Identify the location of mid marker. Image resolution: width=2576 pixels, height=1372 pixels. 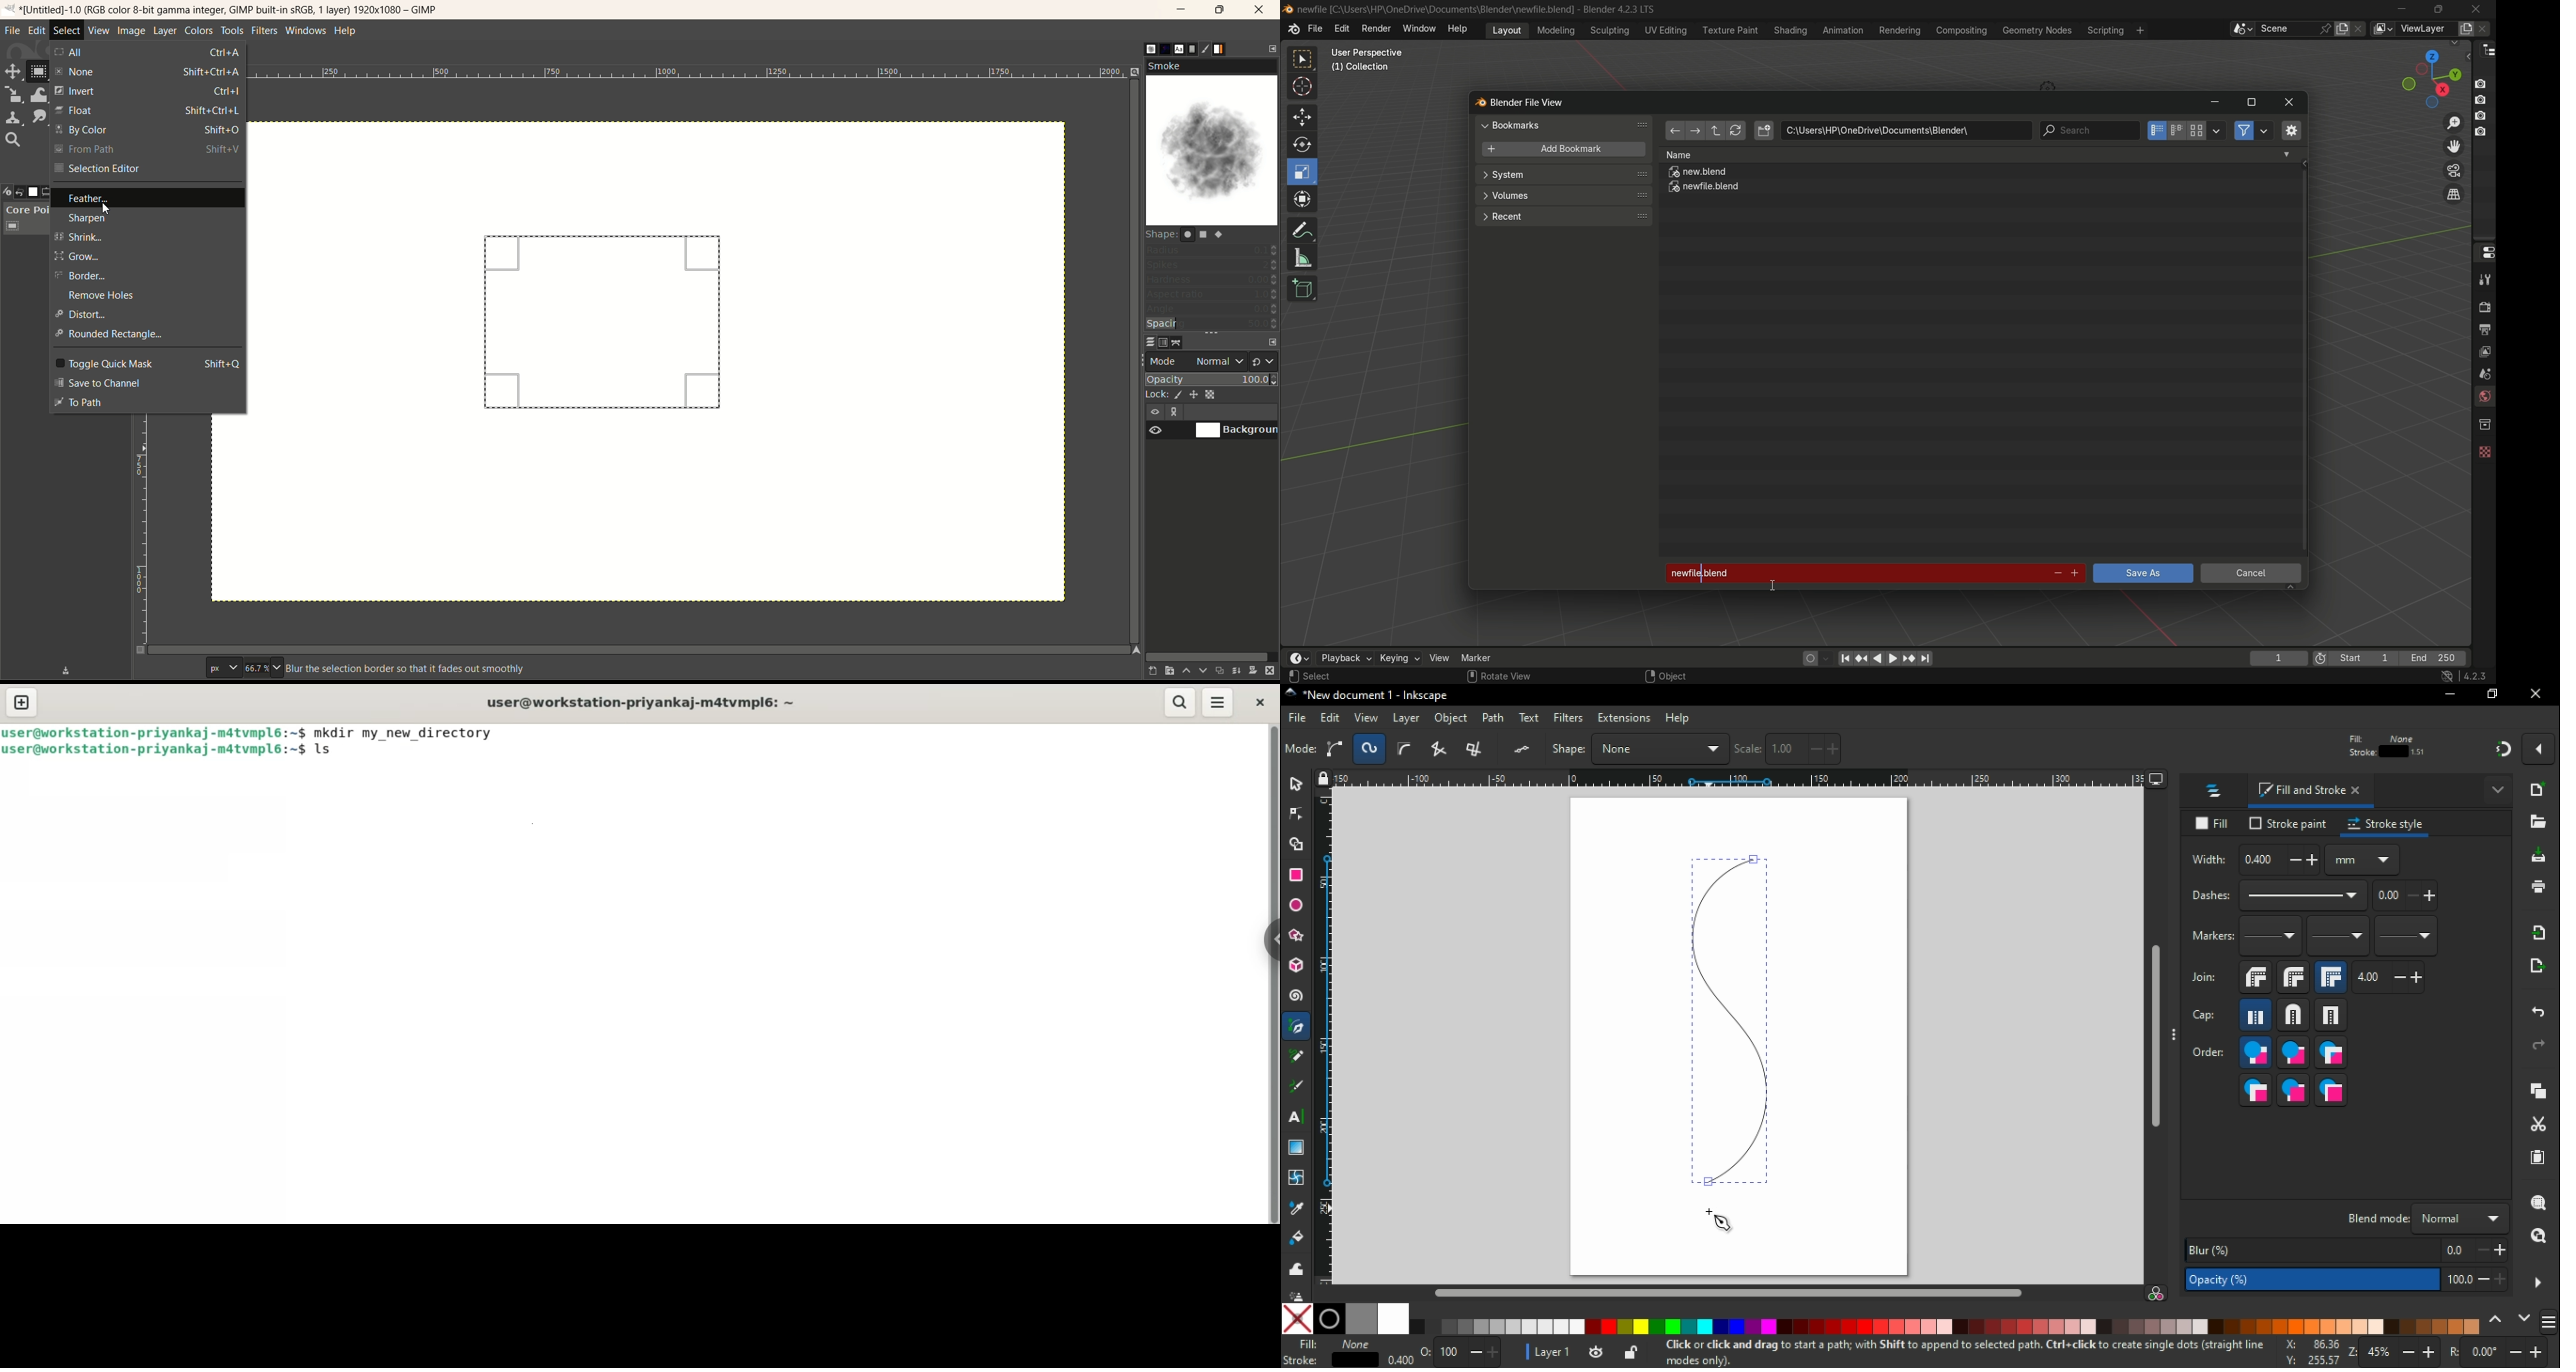
(2337, 940).